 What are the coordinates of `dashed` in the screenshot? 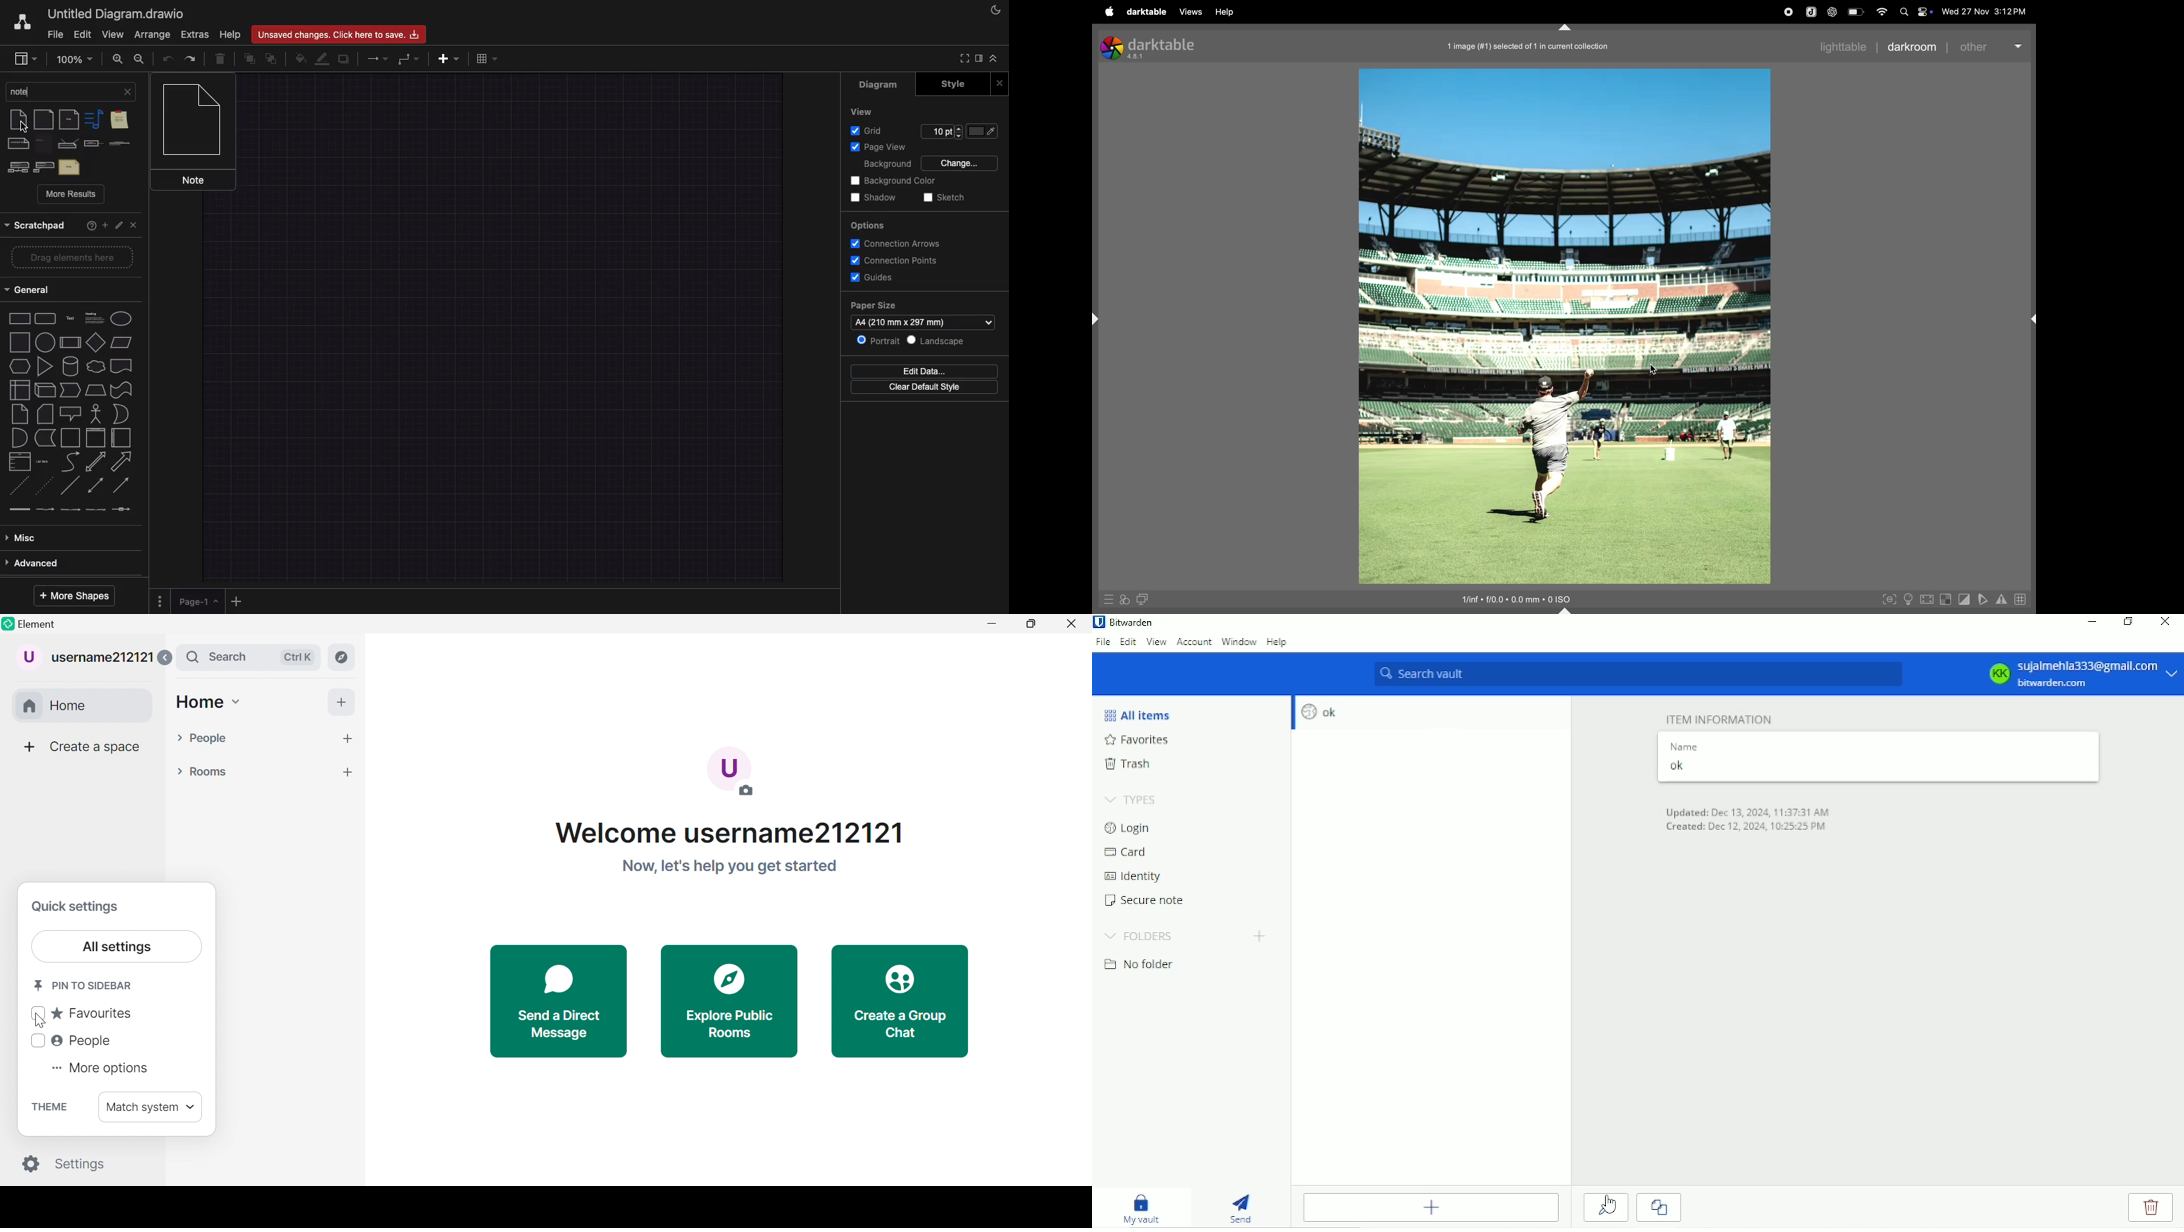 It's located at (18, 490).